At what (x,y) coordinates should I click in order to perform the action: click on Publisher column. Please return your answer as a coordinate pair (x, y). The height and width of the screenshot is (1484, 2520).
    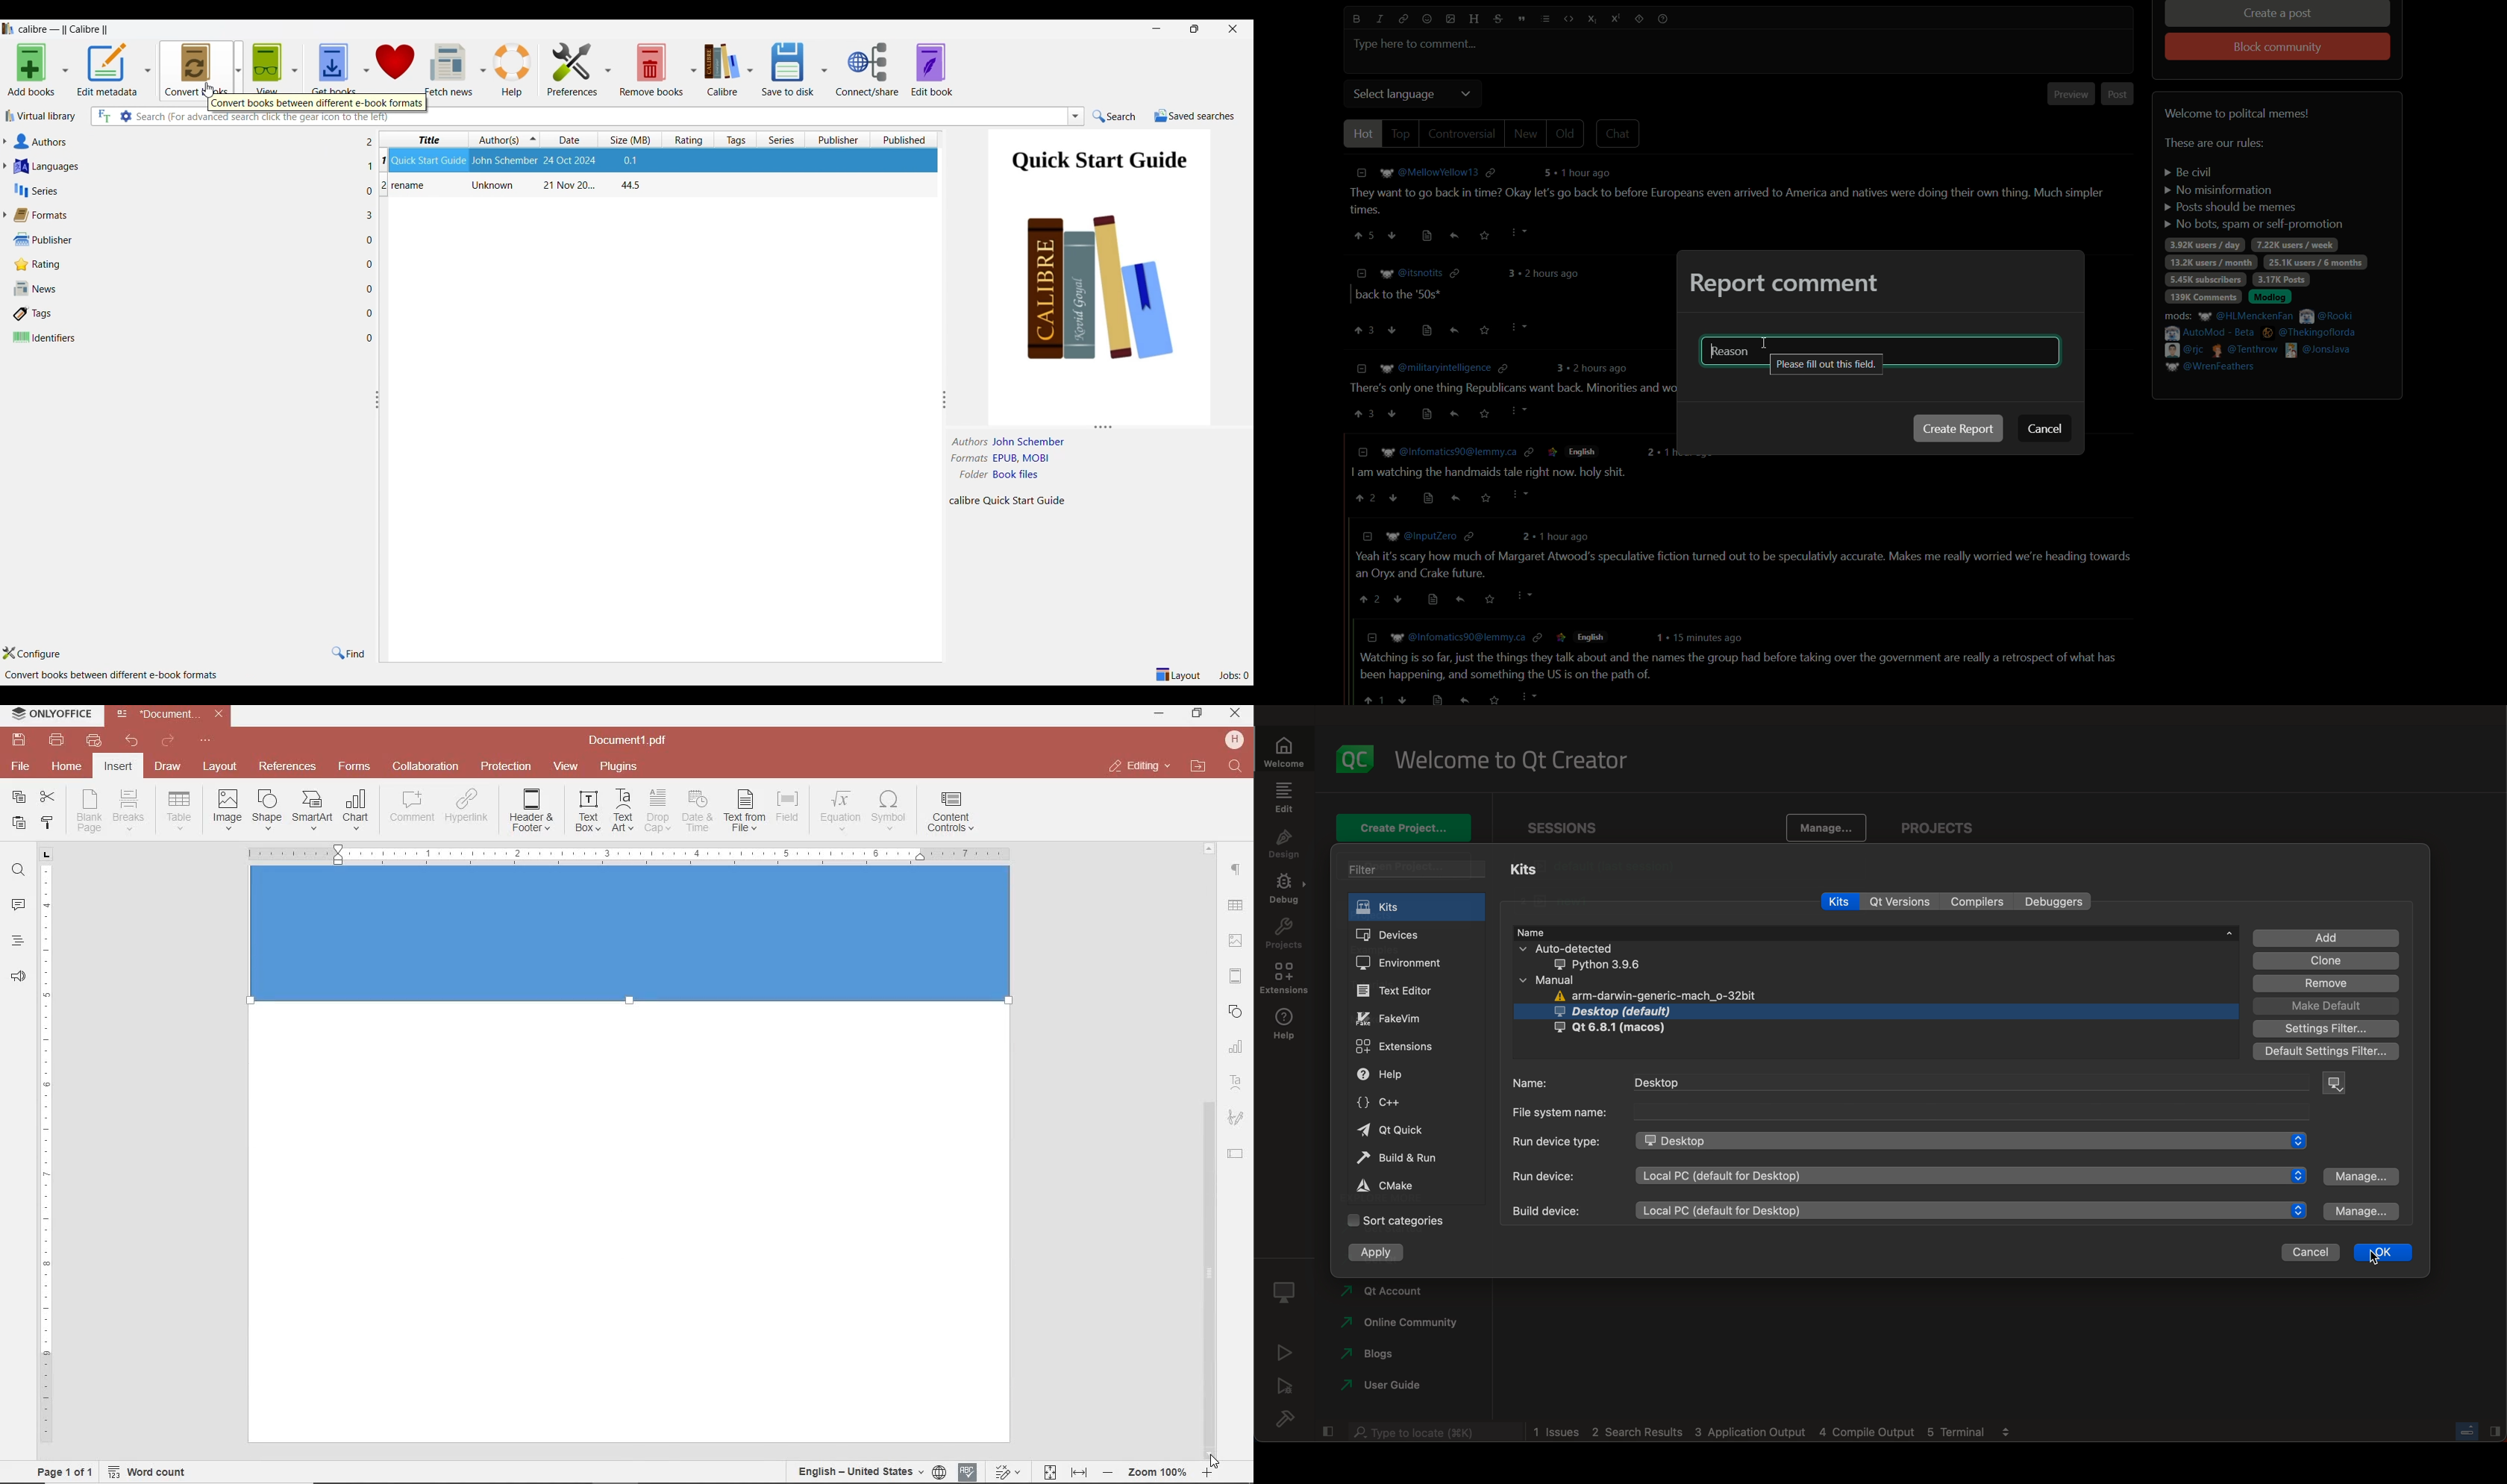
    Looking at the image, I should click on (841, 139).